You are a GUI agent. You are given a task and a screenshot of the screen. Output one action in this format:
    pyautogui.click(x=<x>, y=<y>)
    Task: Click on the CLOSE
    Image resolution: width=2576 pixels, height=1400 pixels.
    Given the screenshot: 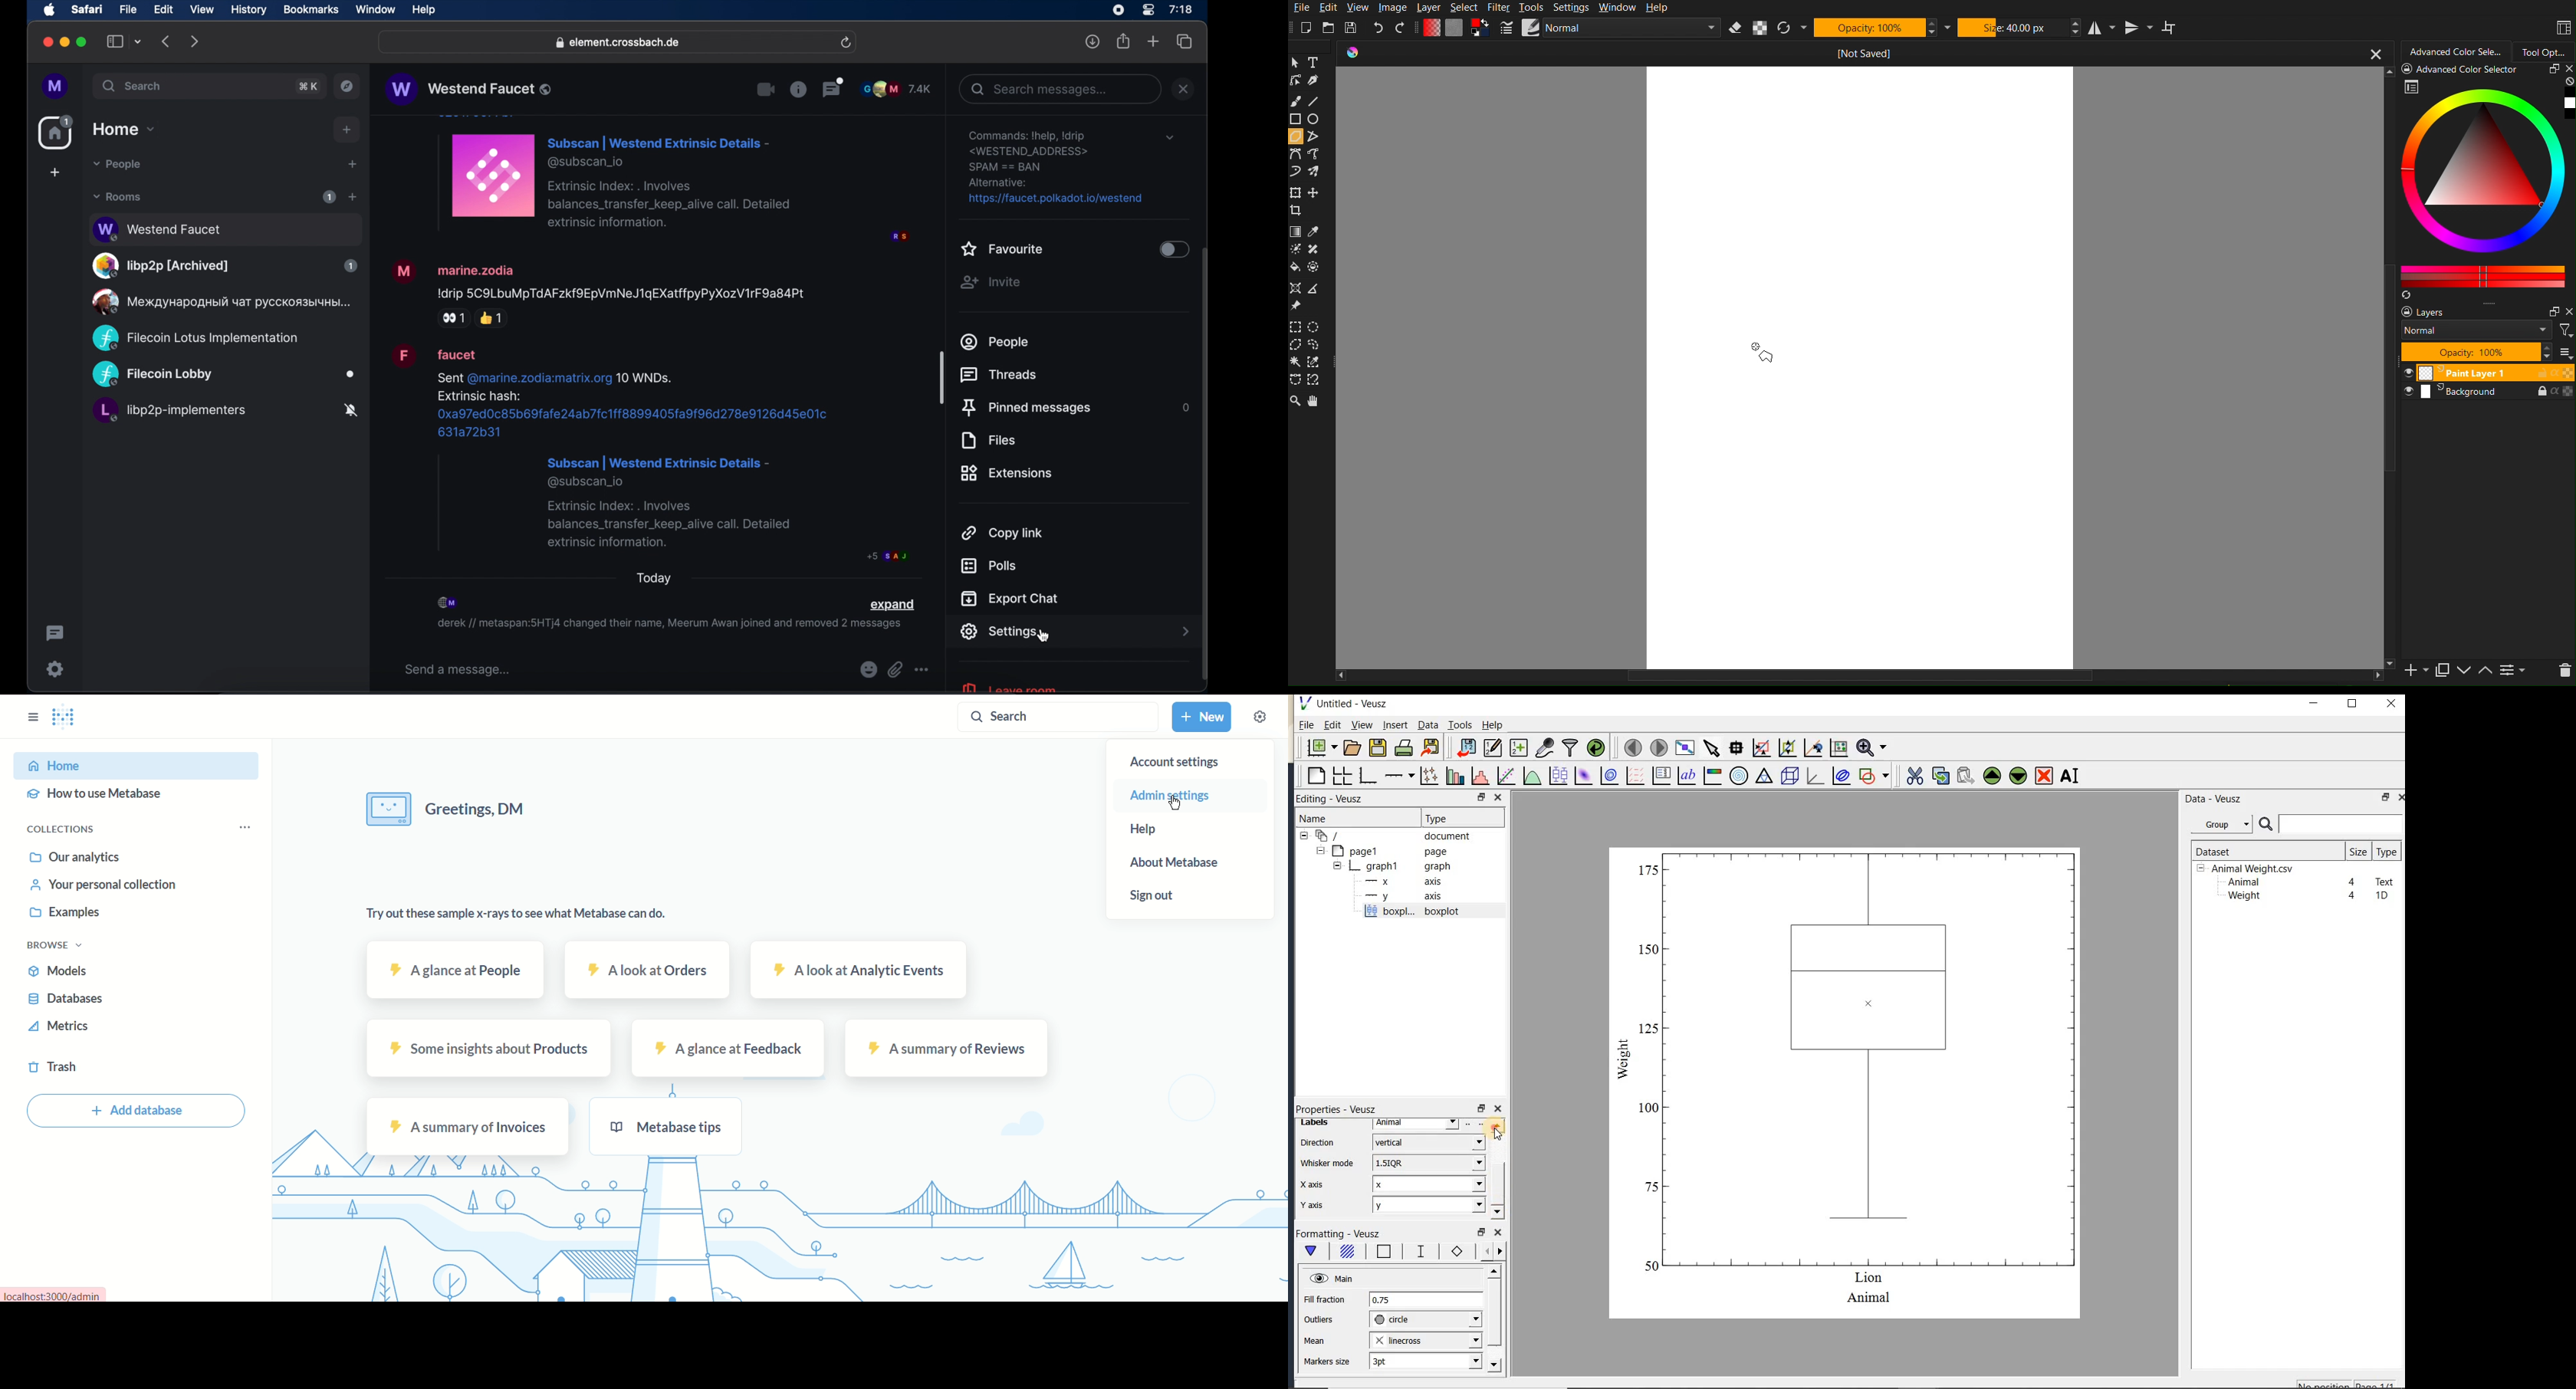 What is the action you would take?
    pyautogui.click(x=1498, y=797)
    